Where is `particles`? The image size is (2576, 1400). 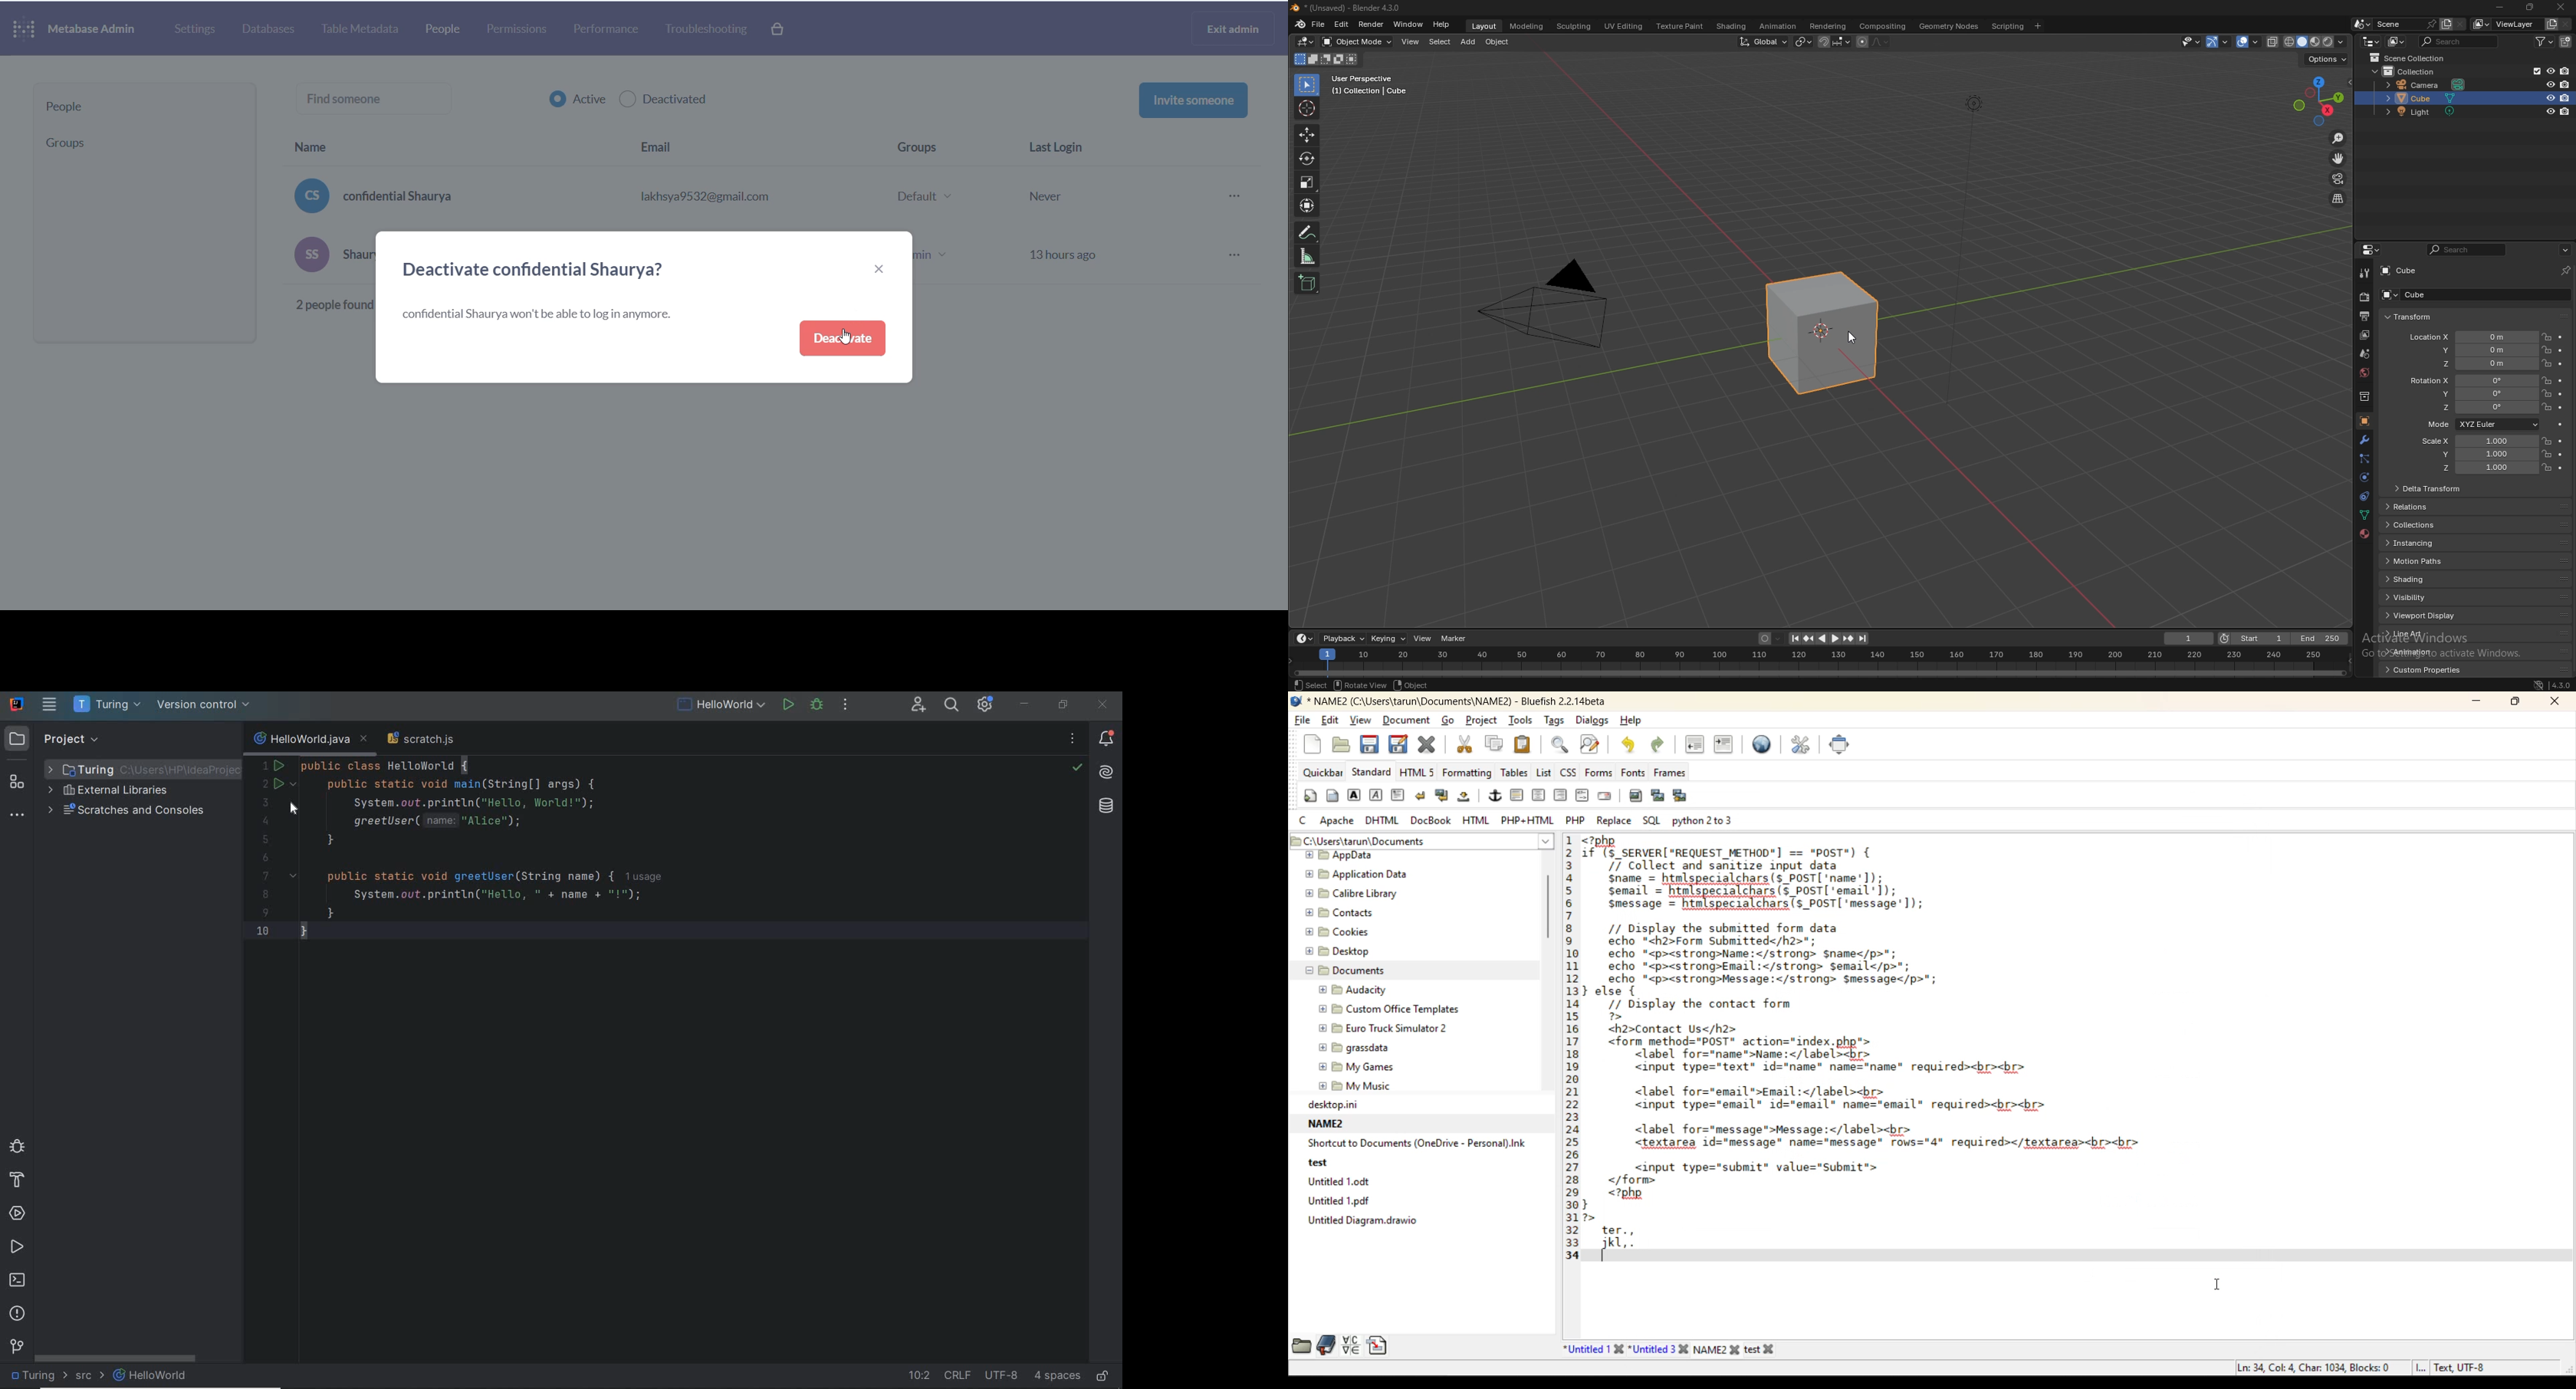 particles is located at coordinates (2365, 460).